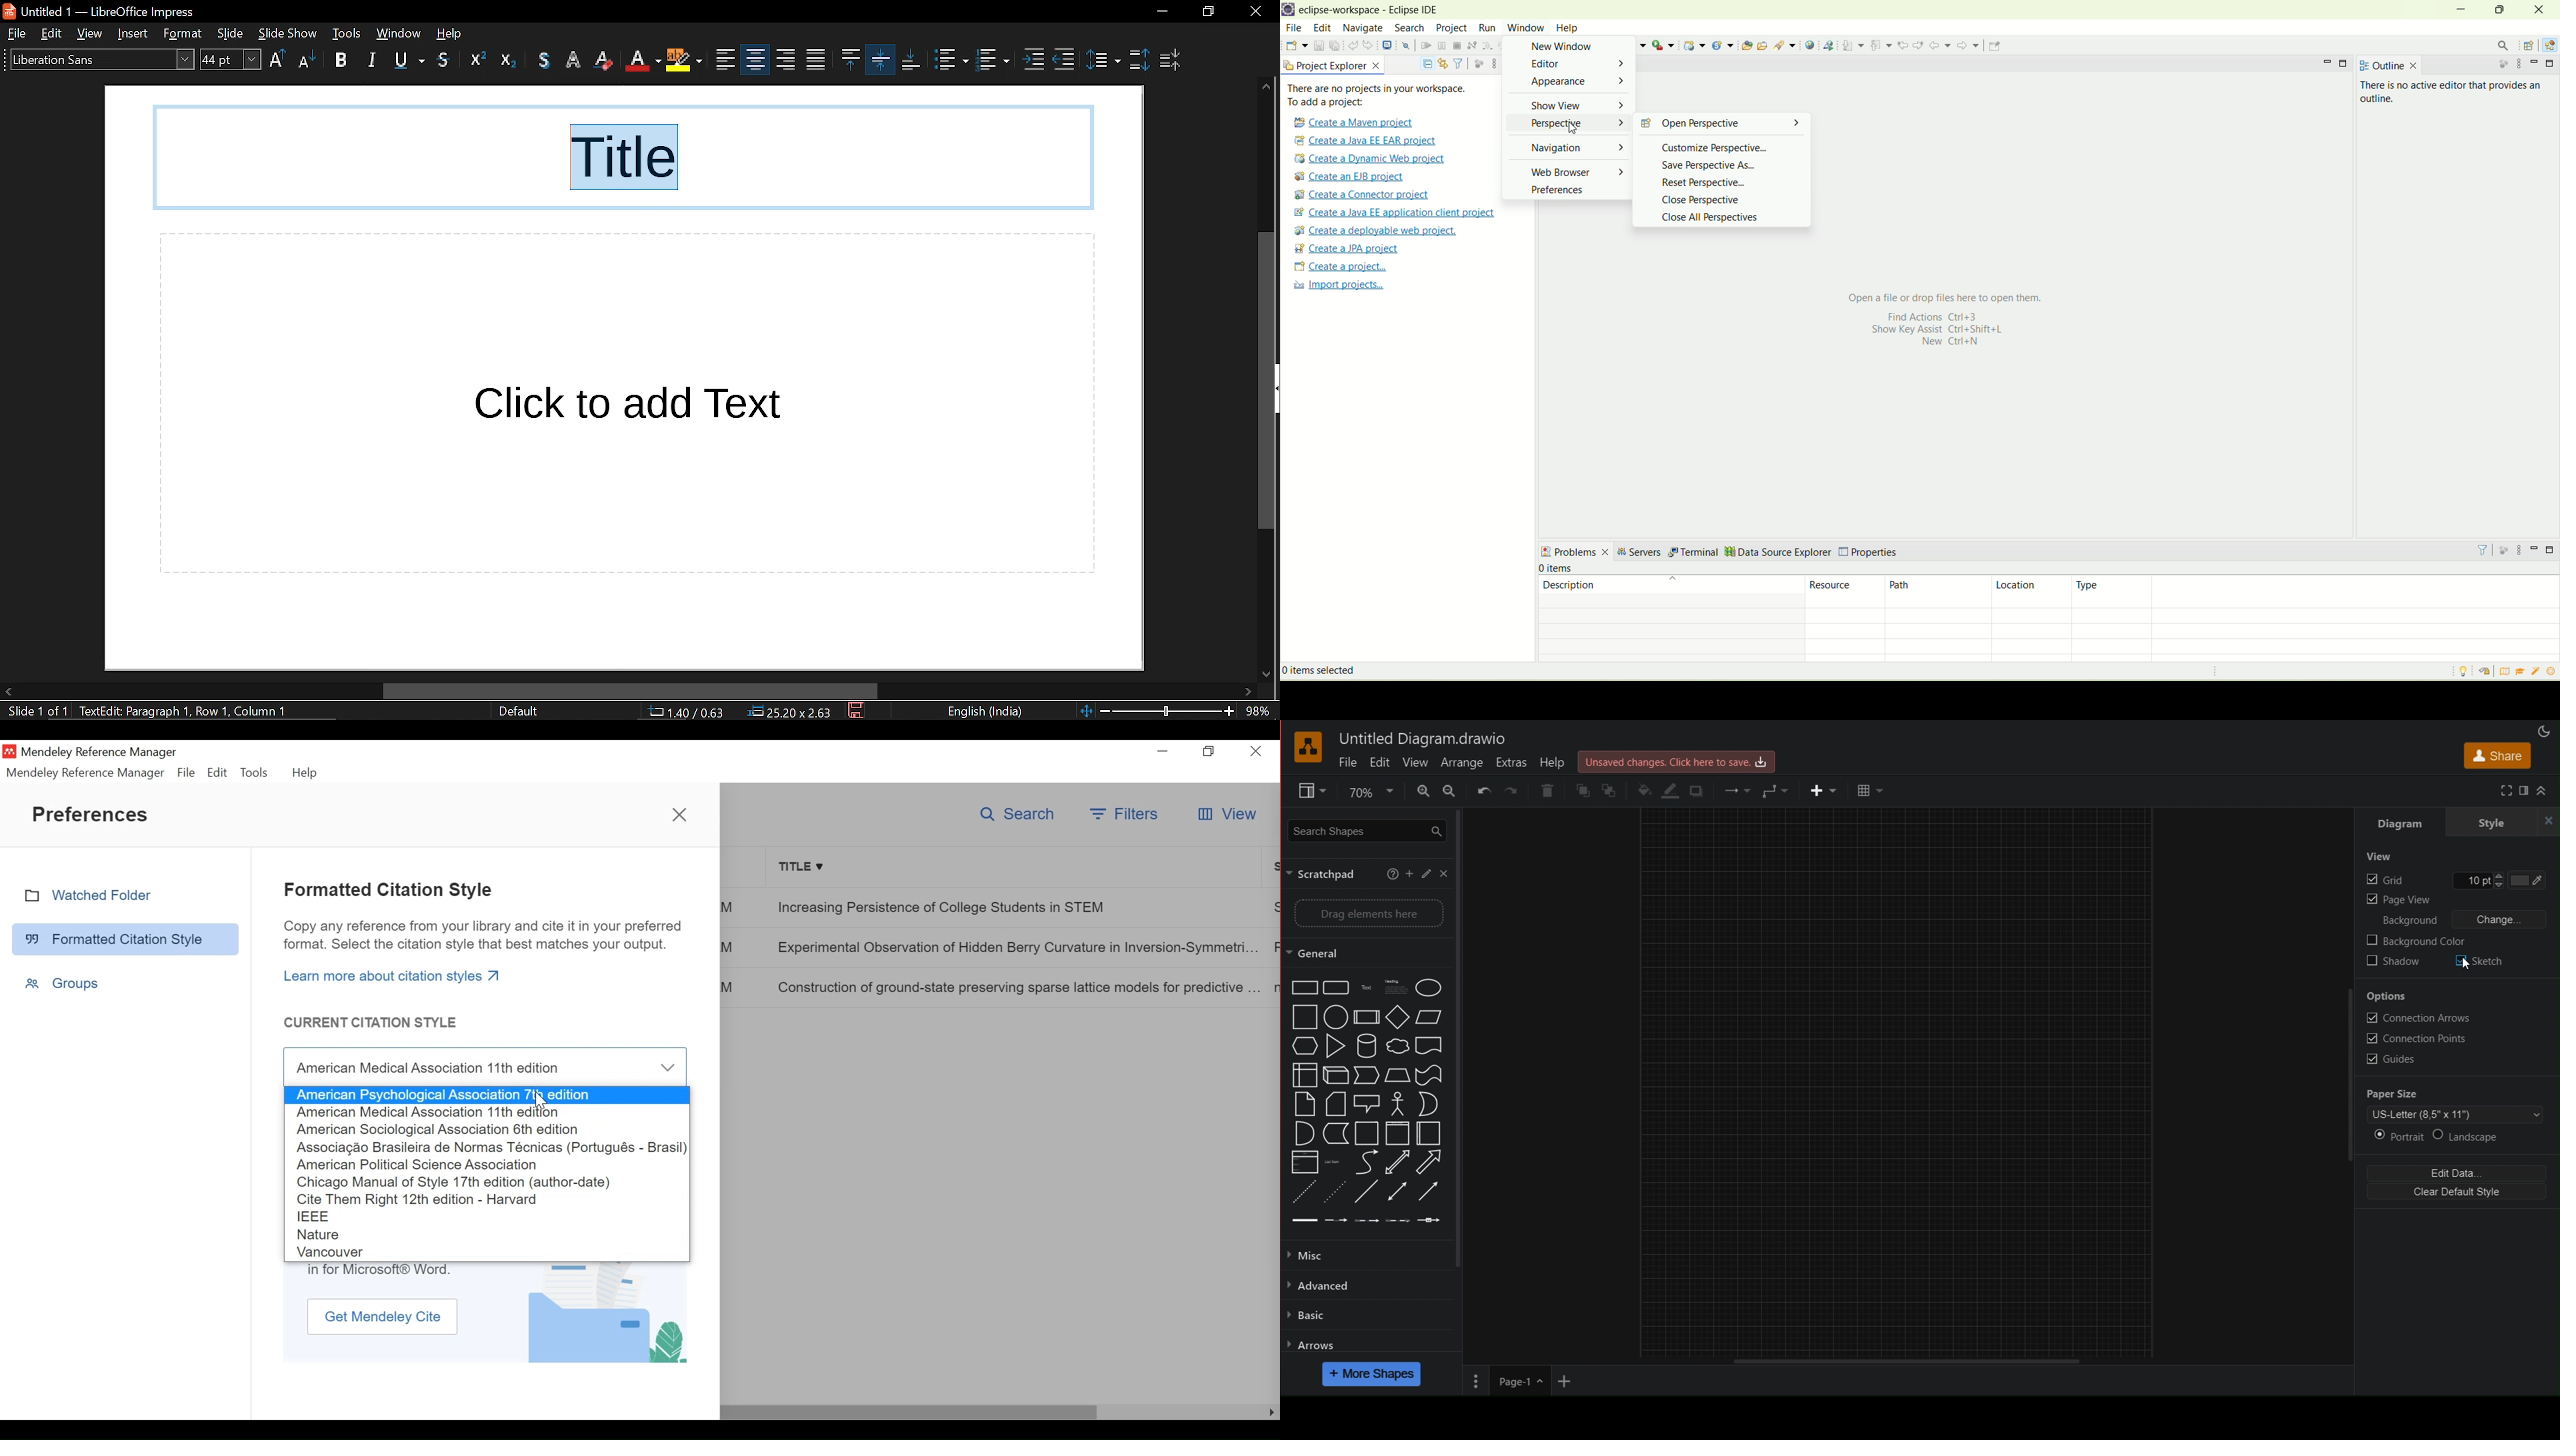 The image size is (2576, 1456). Describe the element at coordinates (2531, 879) in the screenshot. I see `Grid color` at that location.